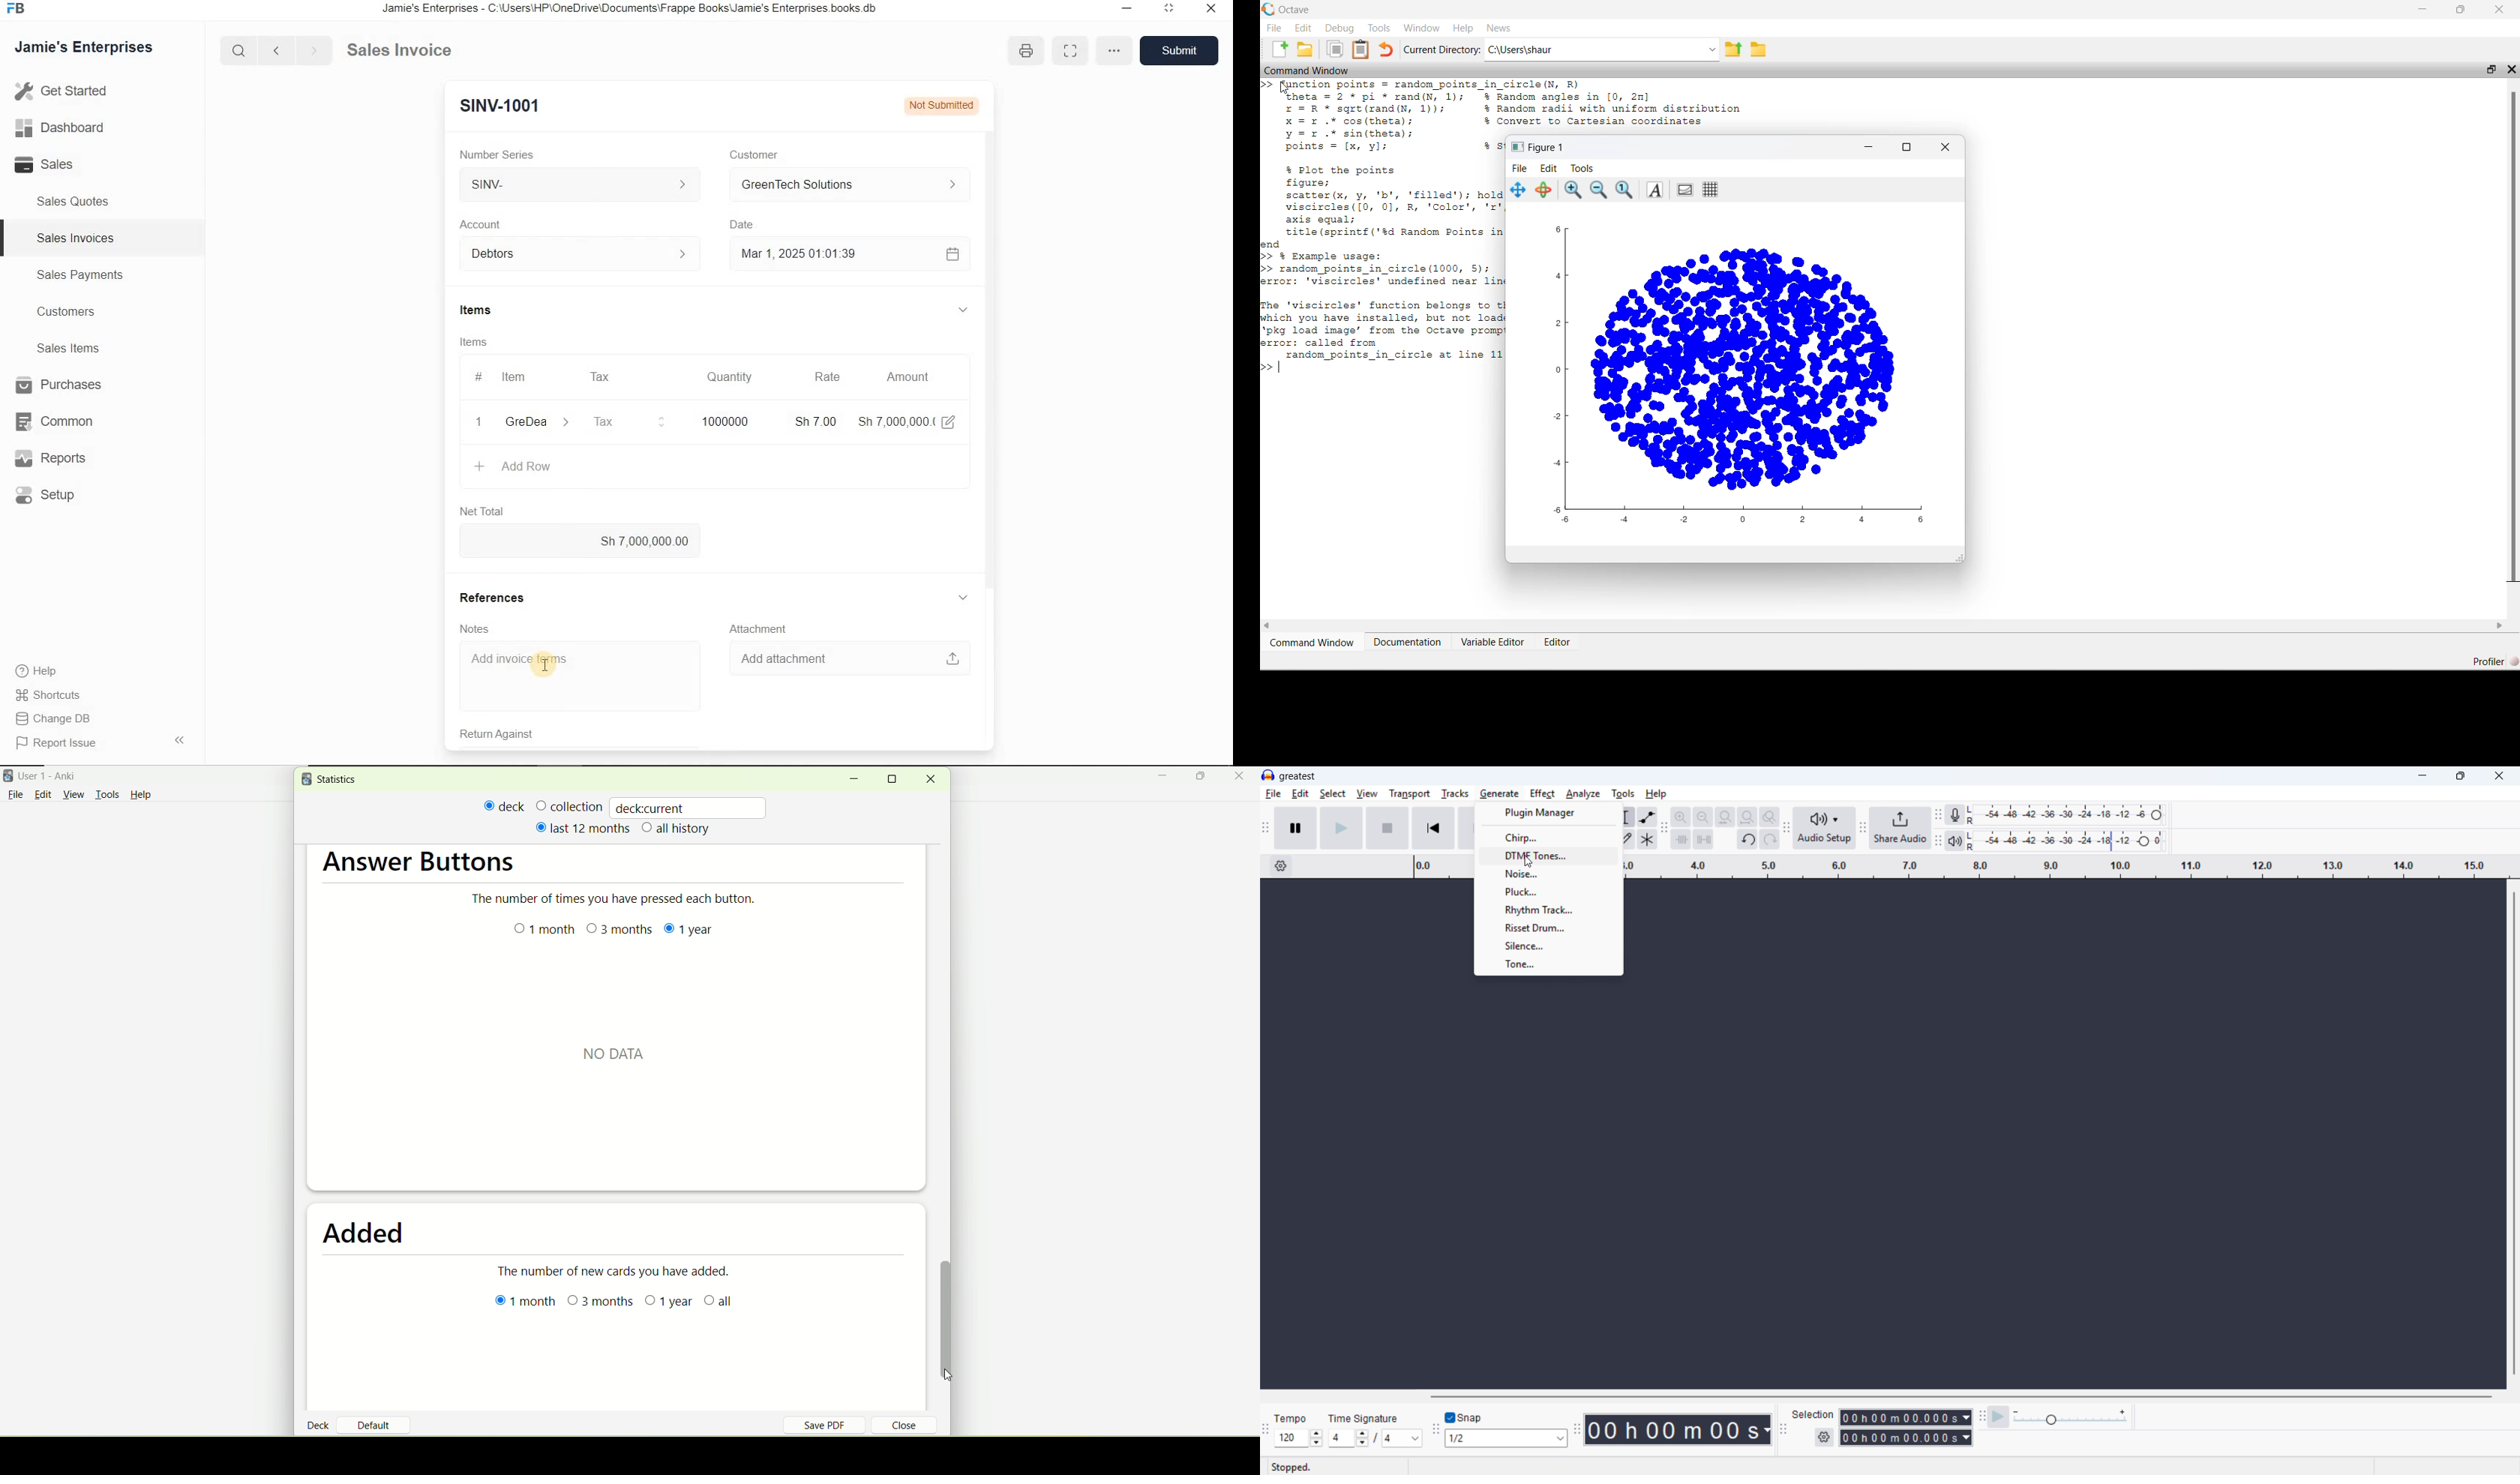 This screenshot has width=2520, height=1484. I want to click on playback meter toolbar, so click(1937, 842).